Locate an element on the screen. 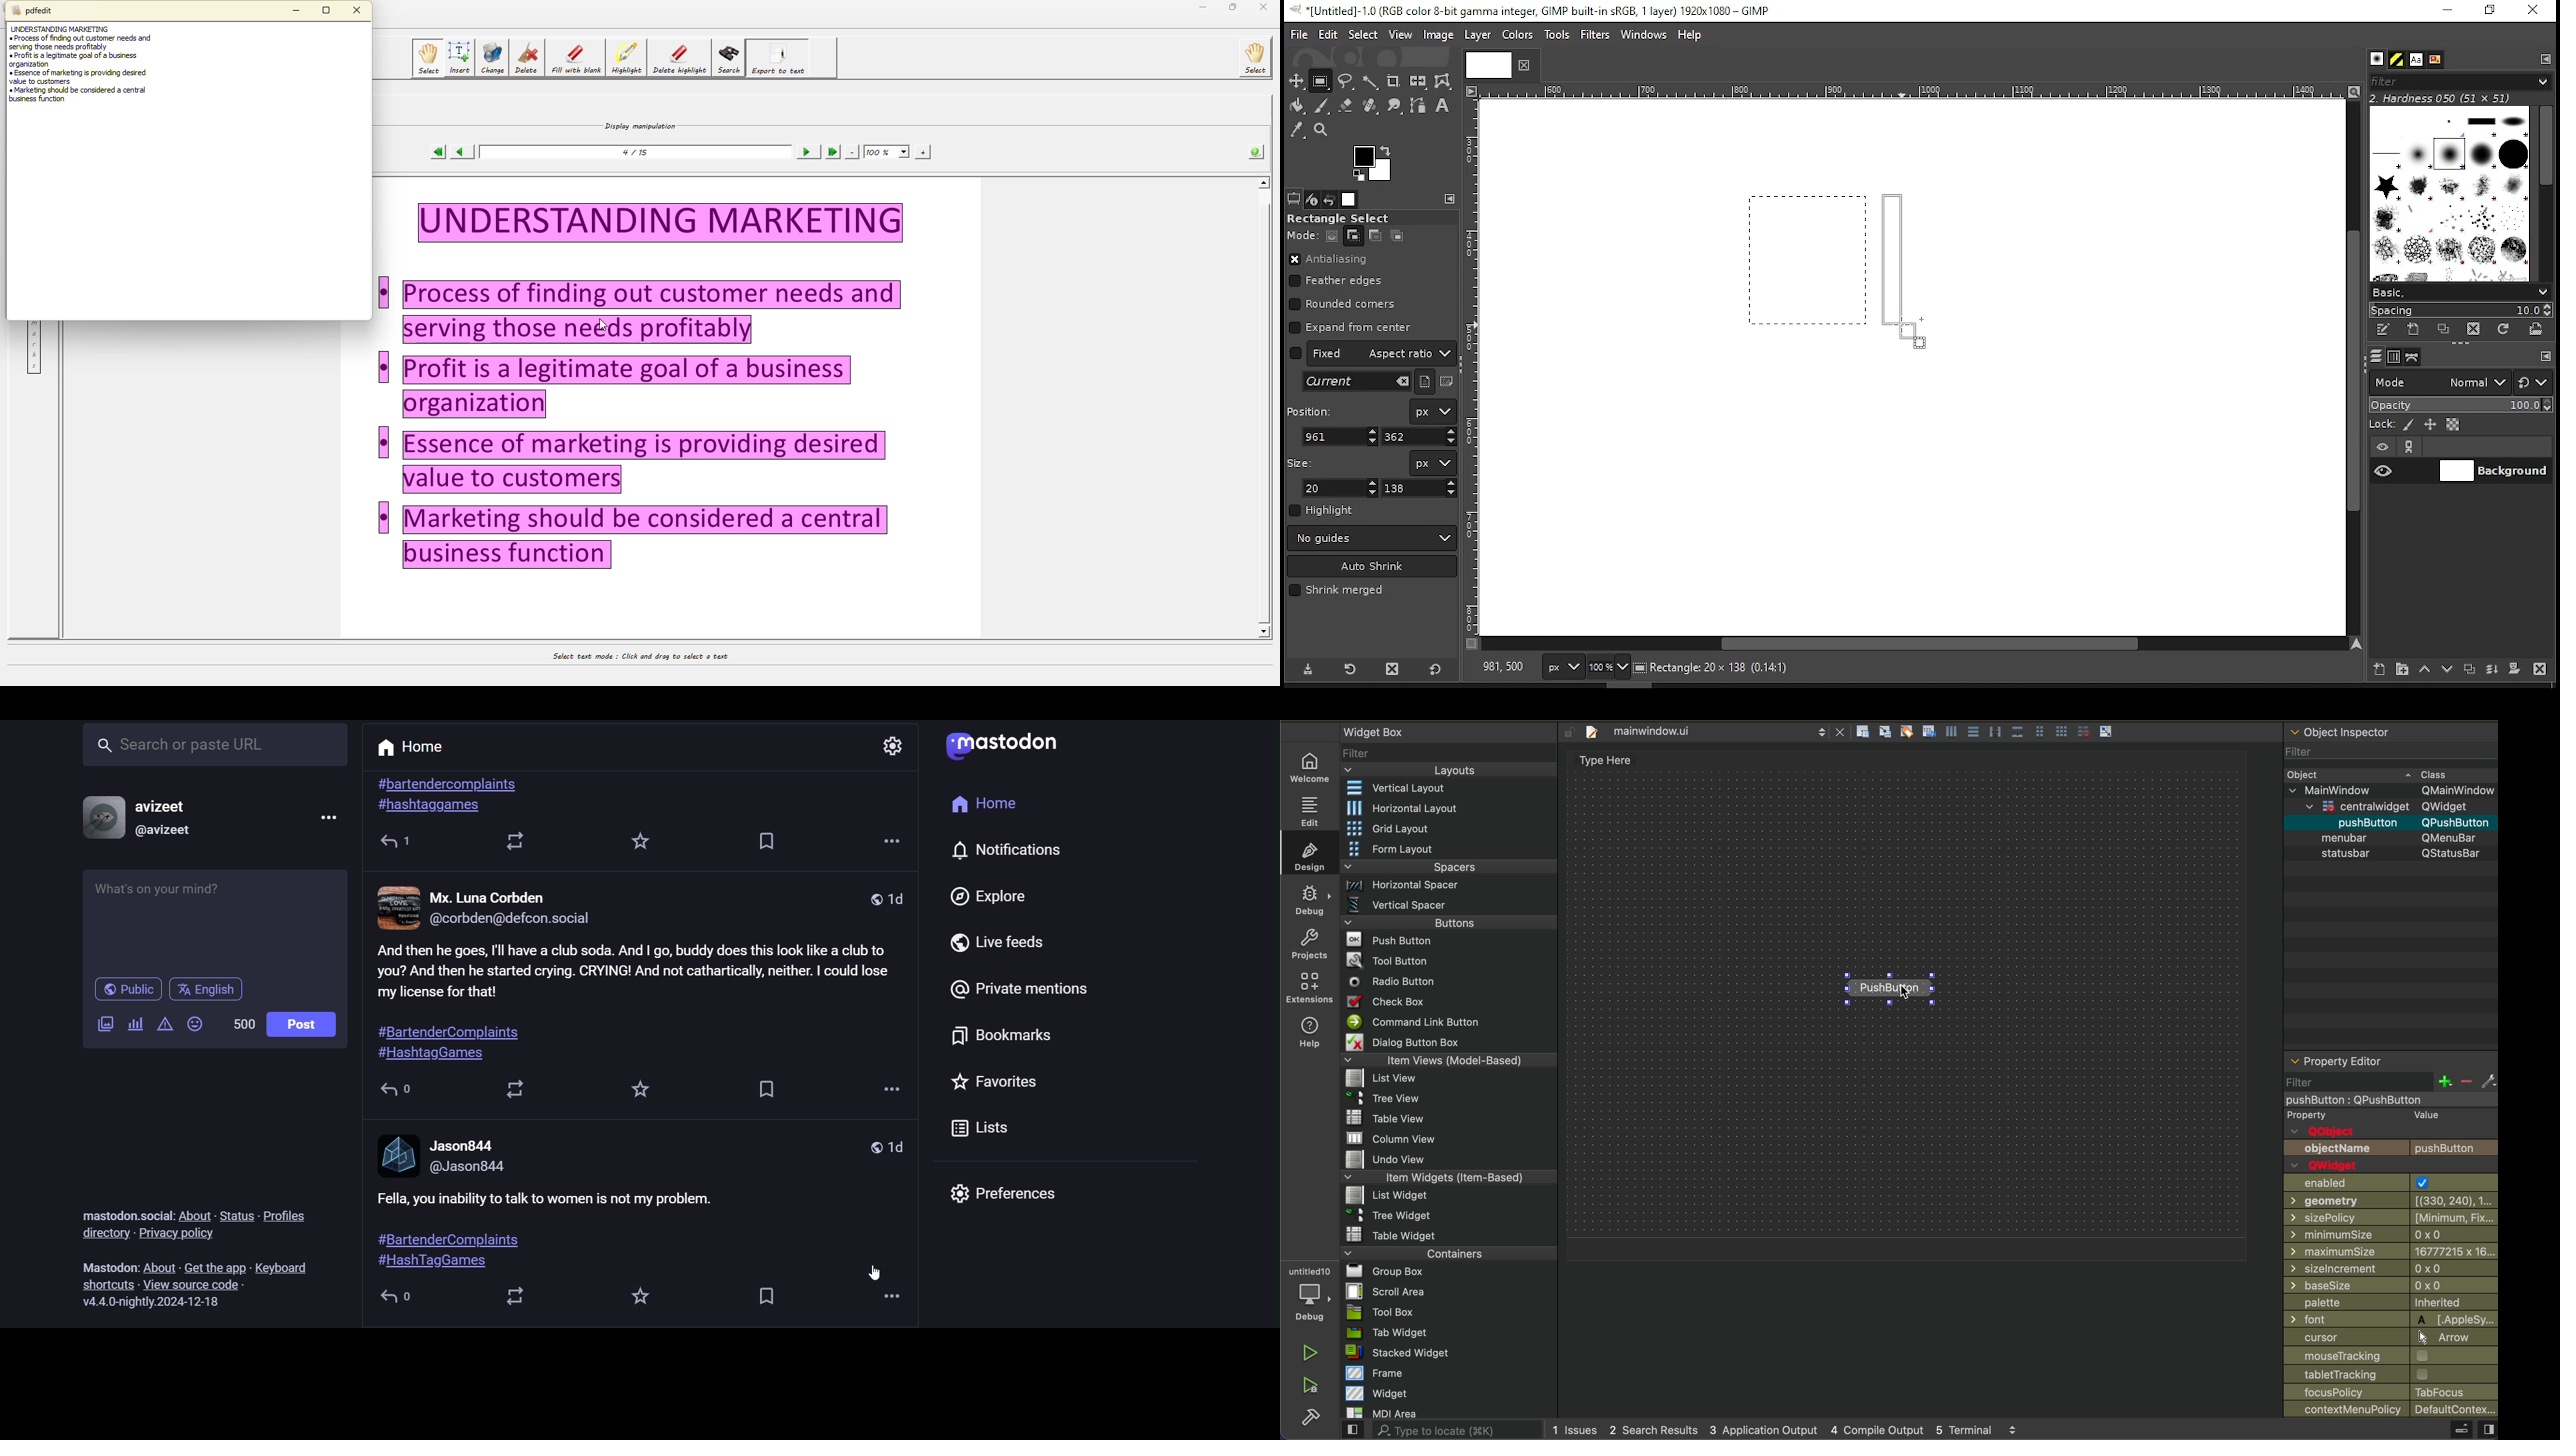 The height and width of the screenshot is (1456, 2576). add image is located at coordinates (106, 1022).